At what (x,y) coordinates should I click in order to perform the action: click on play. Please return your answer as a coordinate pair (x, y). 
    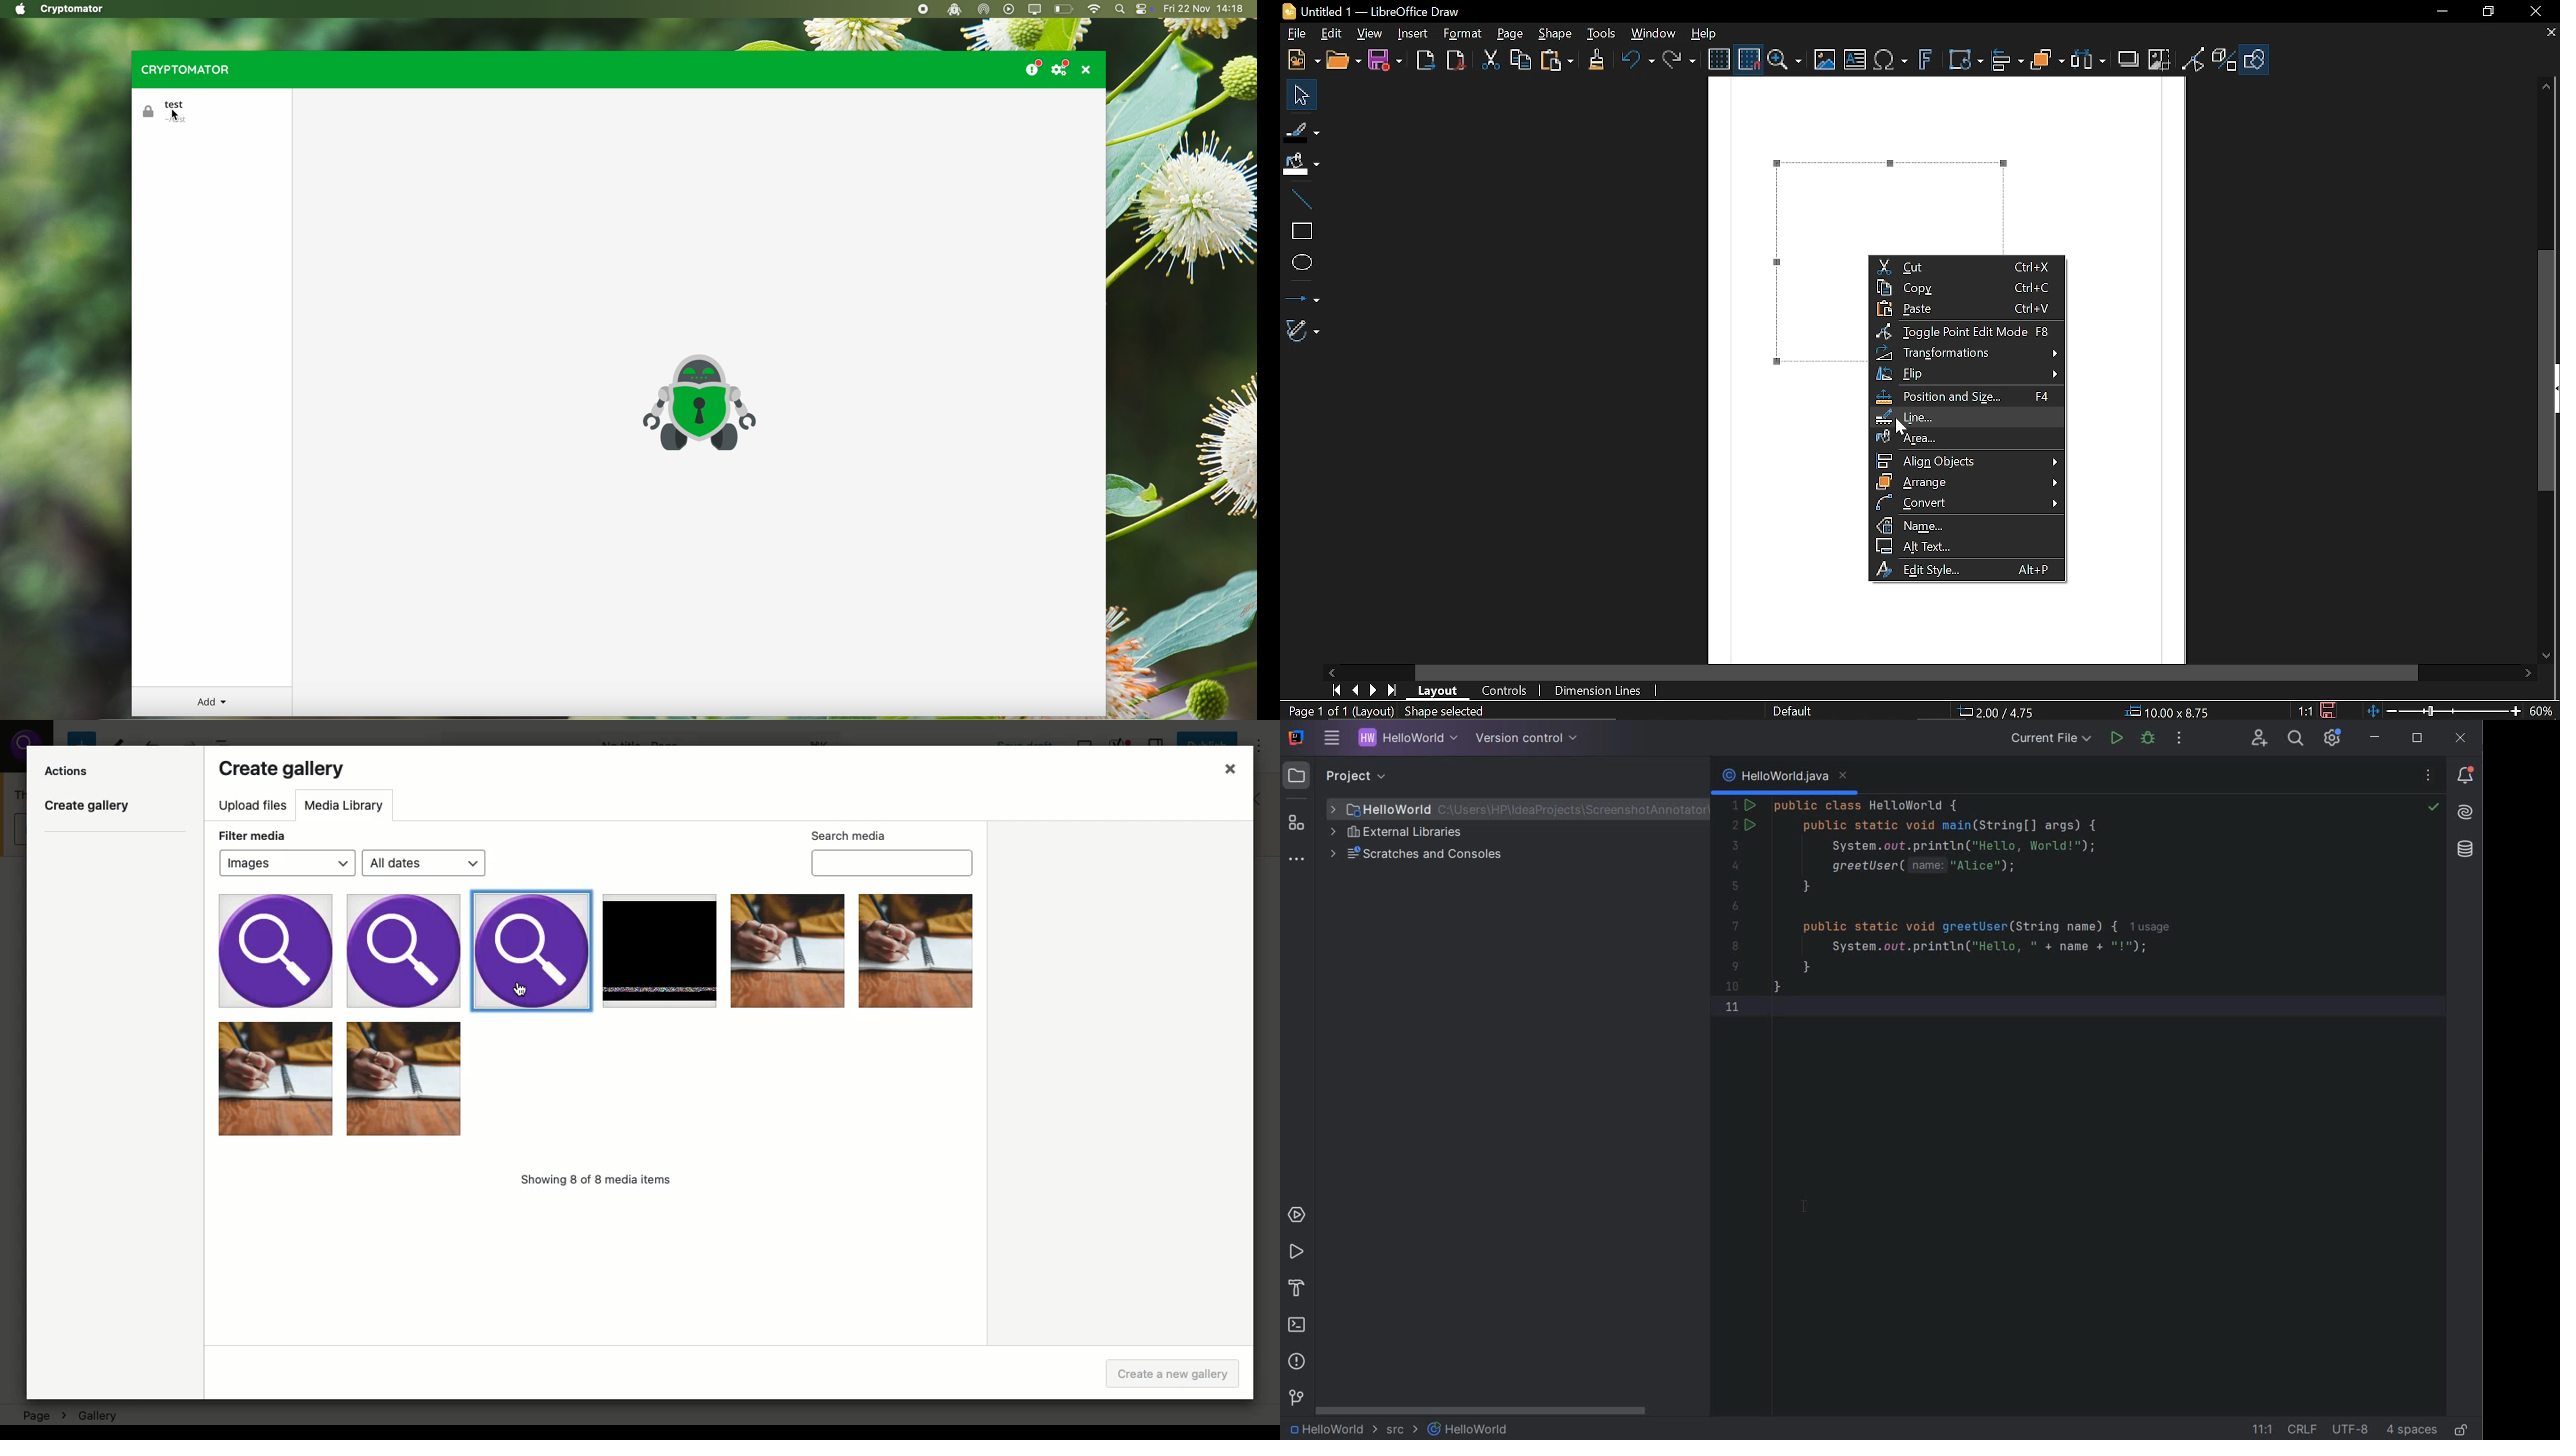
    Looking at the image, I should click on (1010, 9).